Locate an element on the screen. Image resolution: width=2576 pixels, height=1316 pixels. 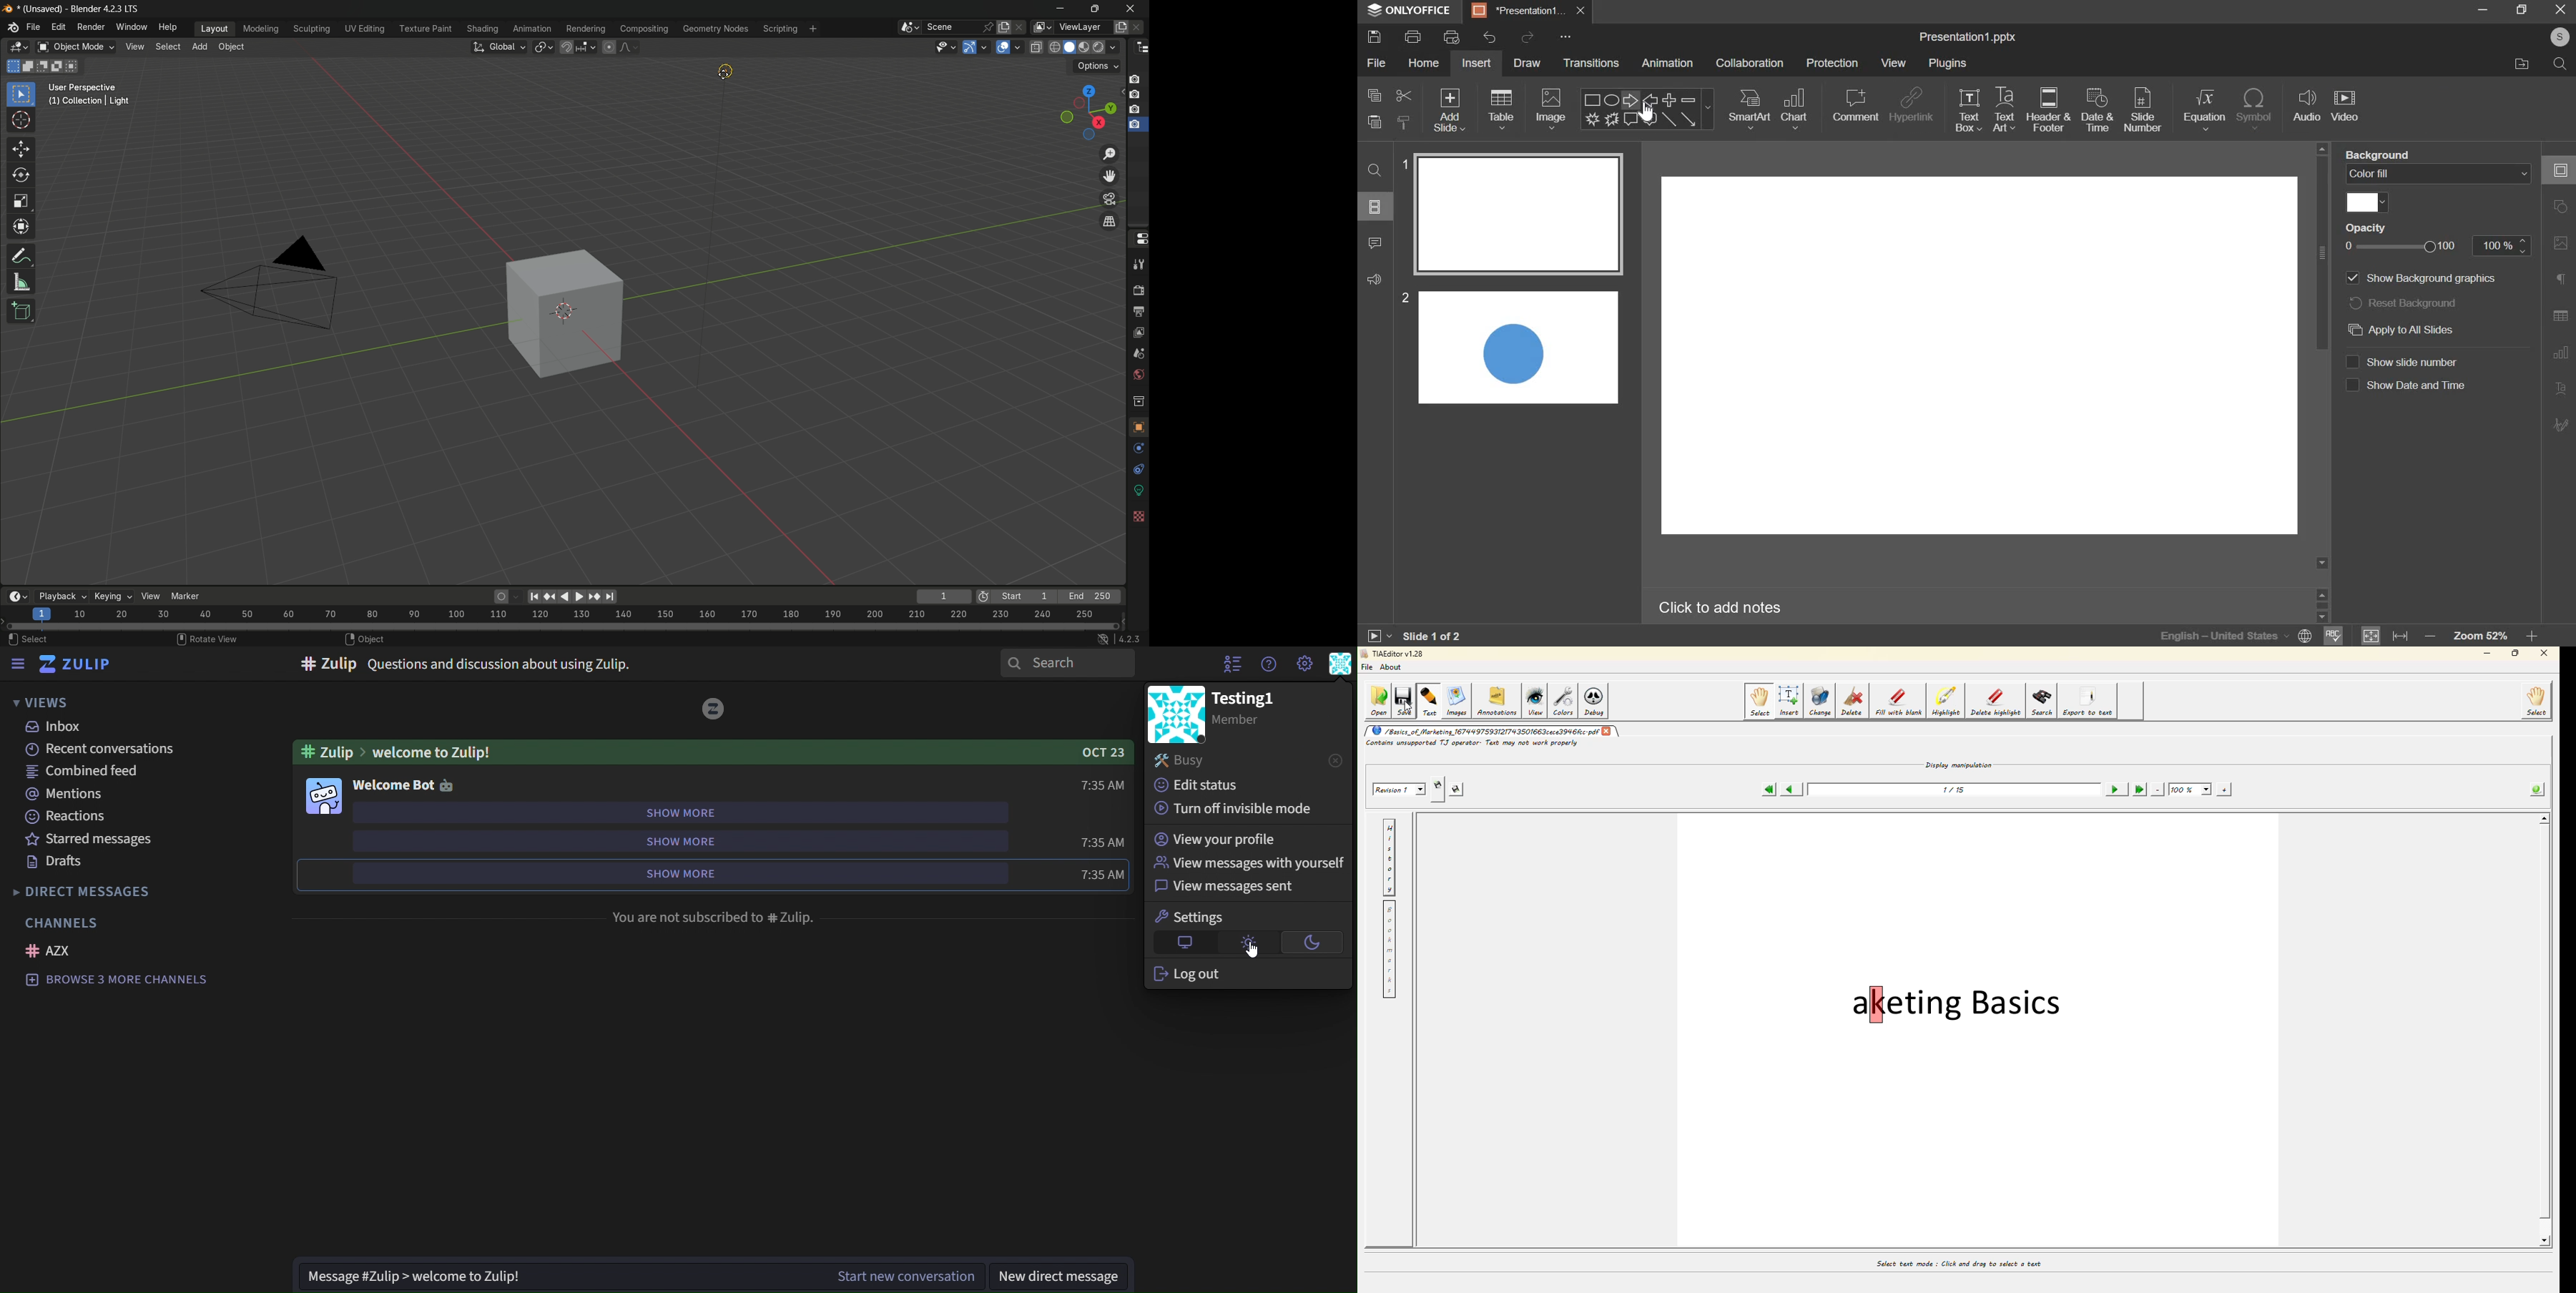
home is located at coordinates (1426, 63).